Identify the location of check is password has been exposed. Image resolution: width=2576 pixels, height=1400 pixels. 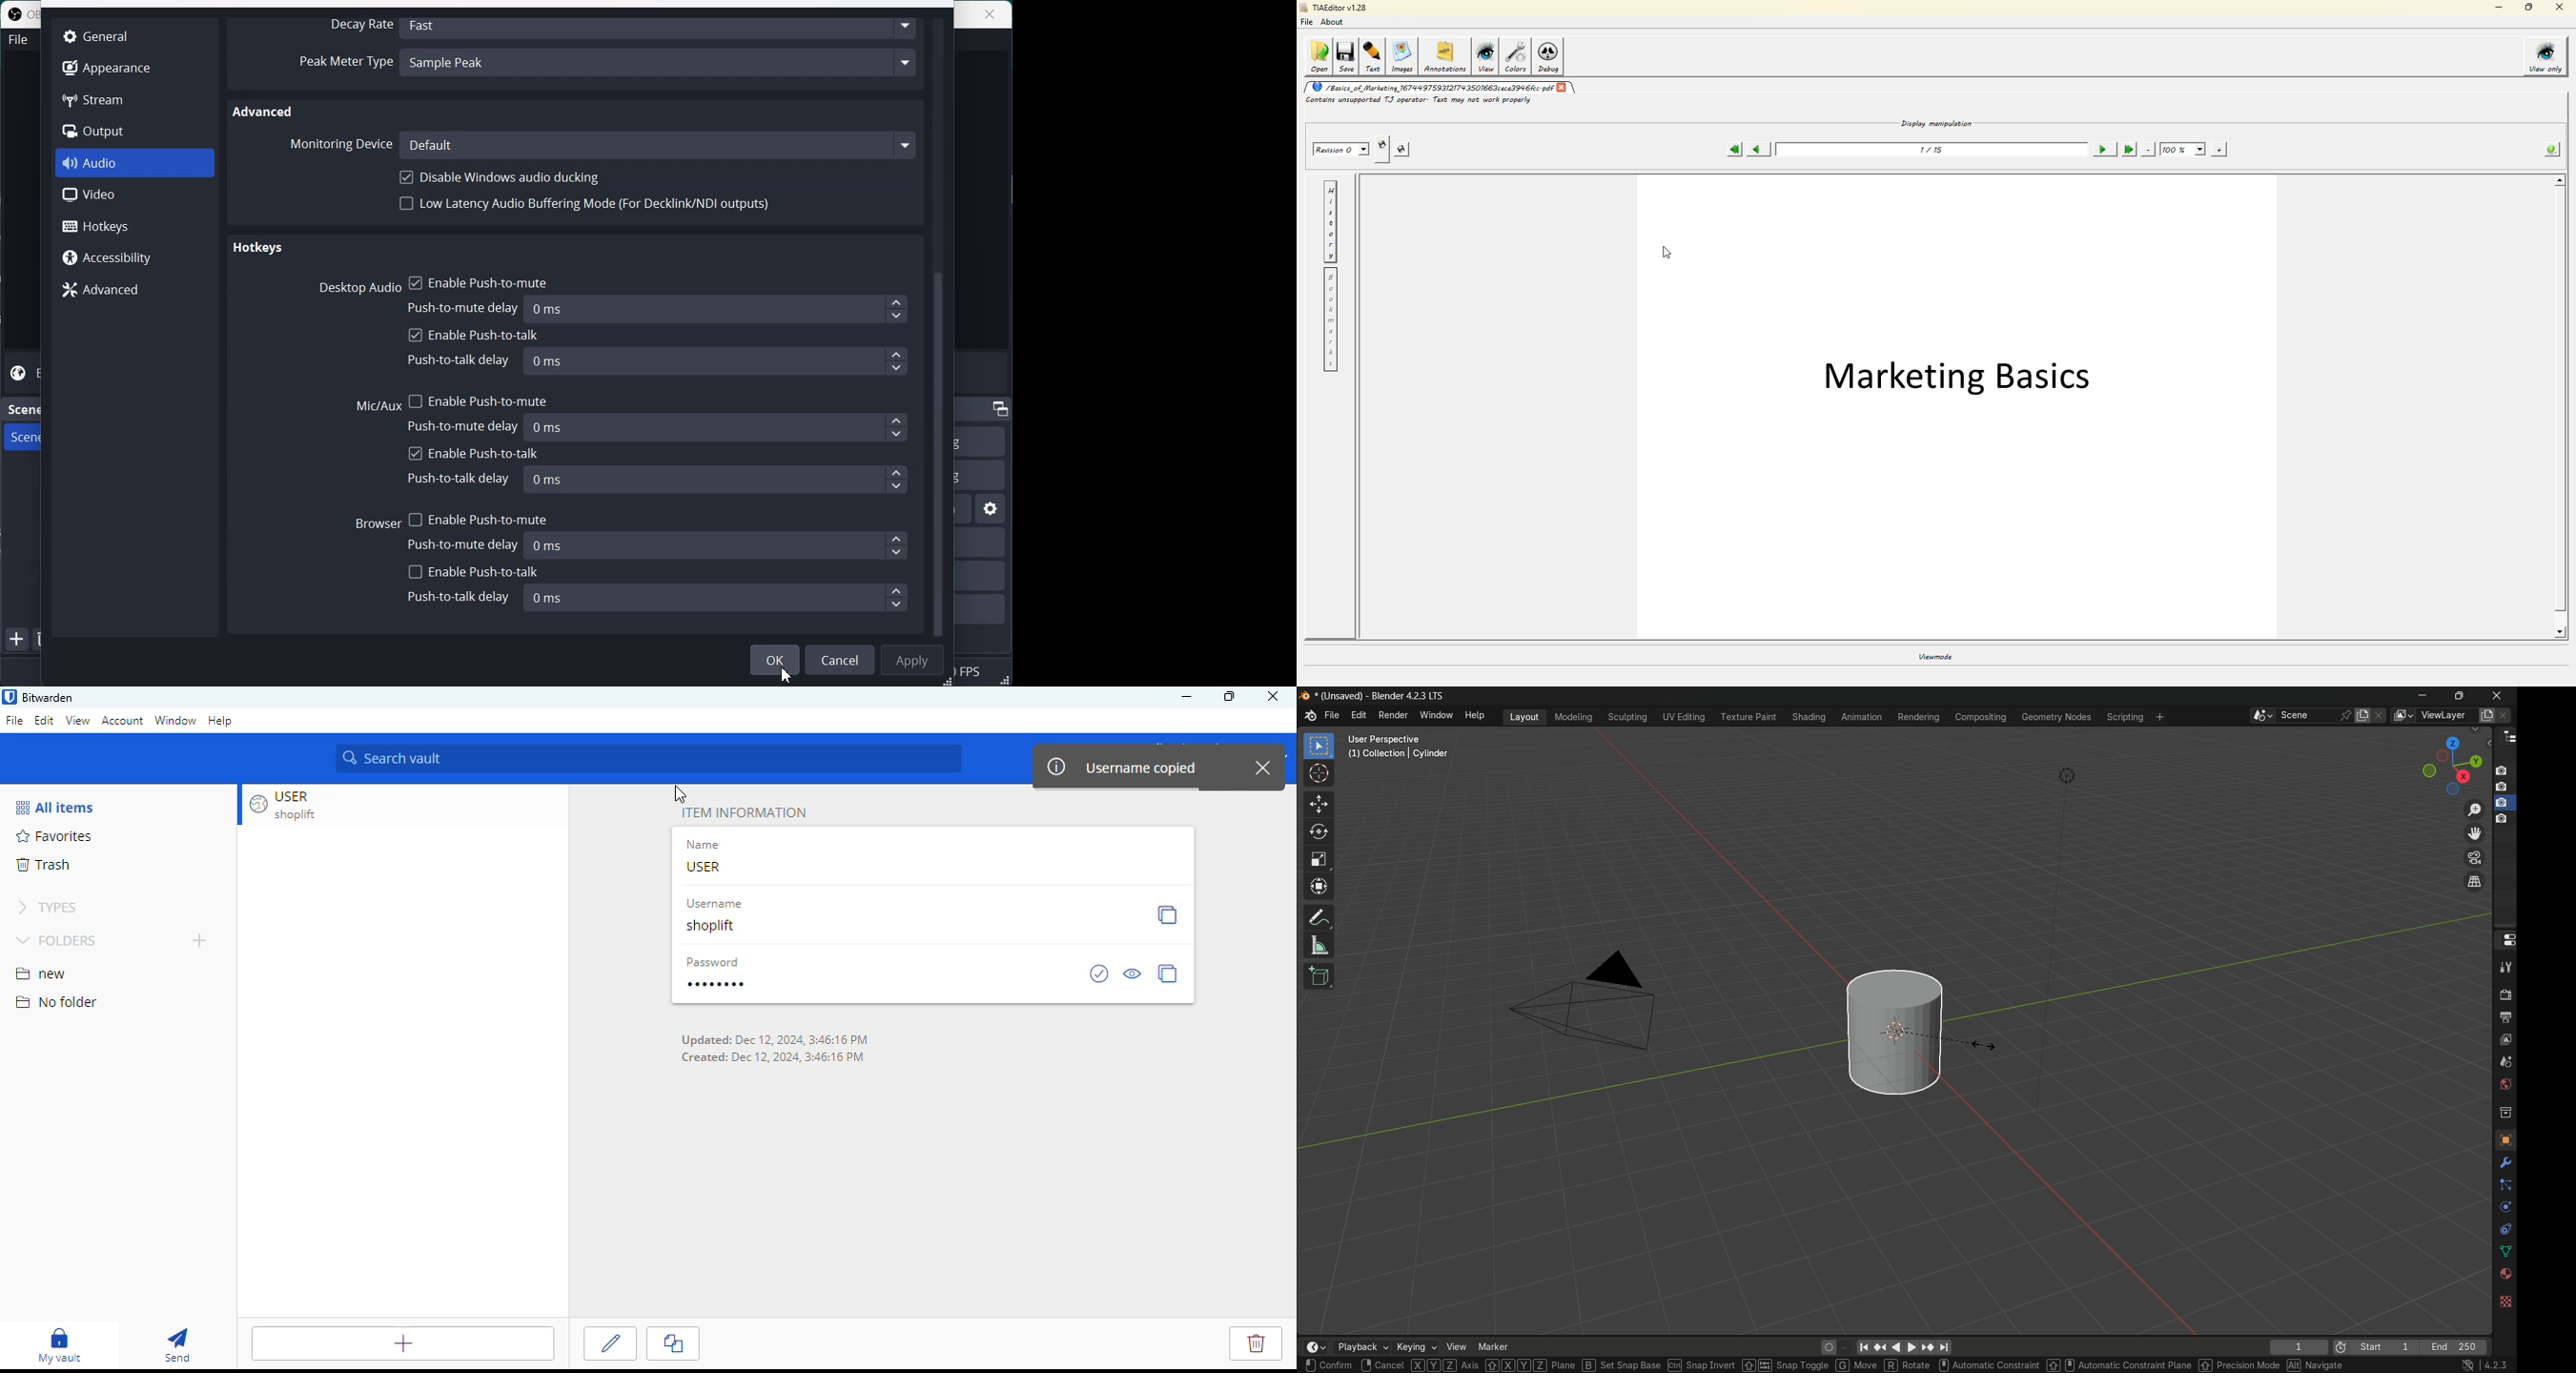
(1099, 974).